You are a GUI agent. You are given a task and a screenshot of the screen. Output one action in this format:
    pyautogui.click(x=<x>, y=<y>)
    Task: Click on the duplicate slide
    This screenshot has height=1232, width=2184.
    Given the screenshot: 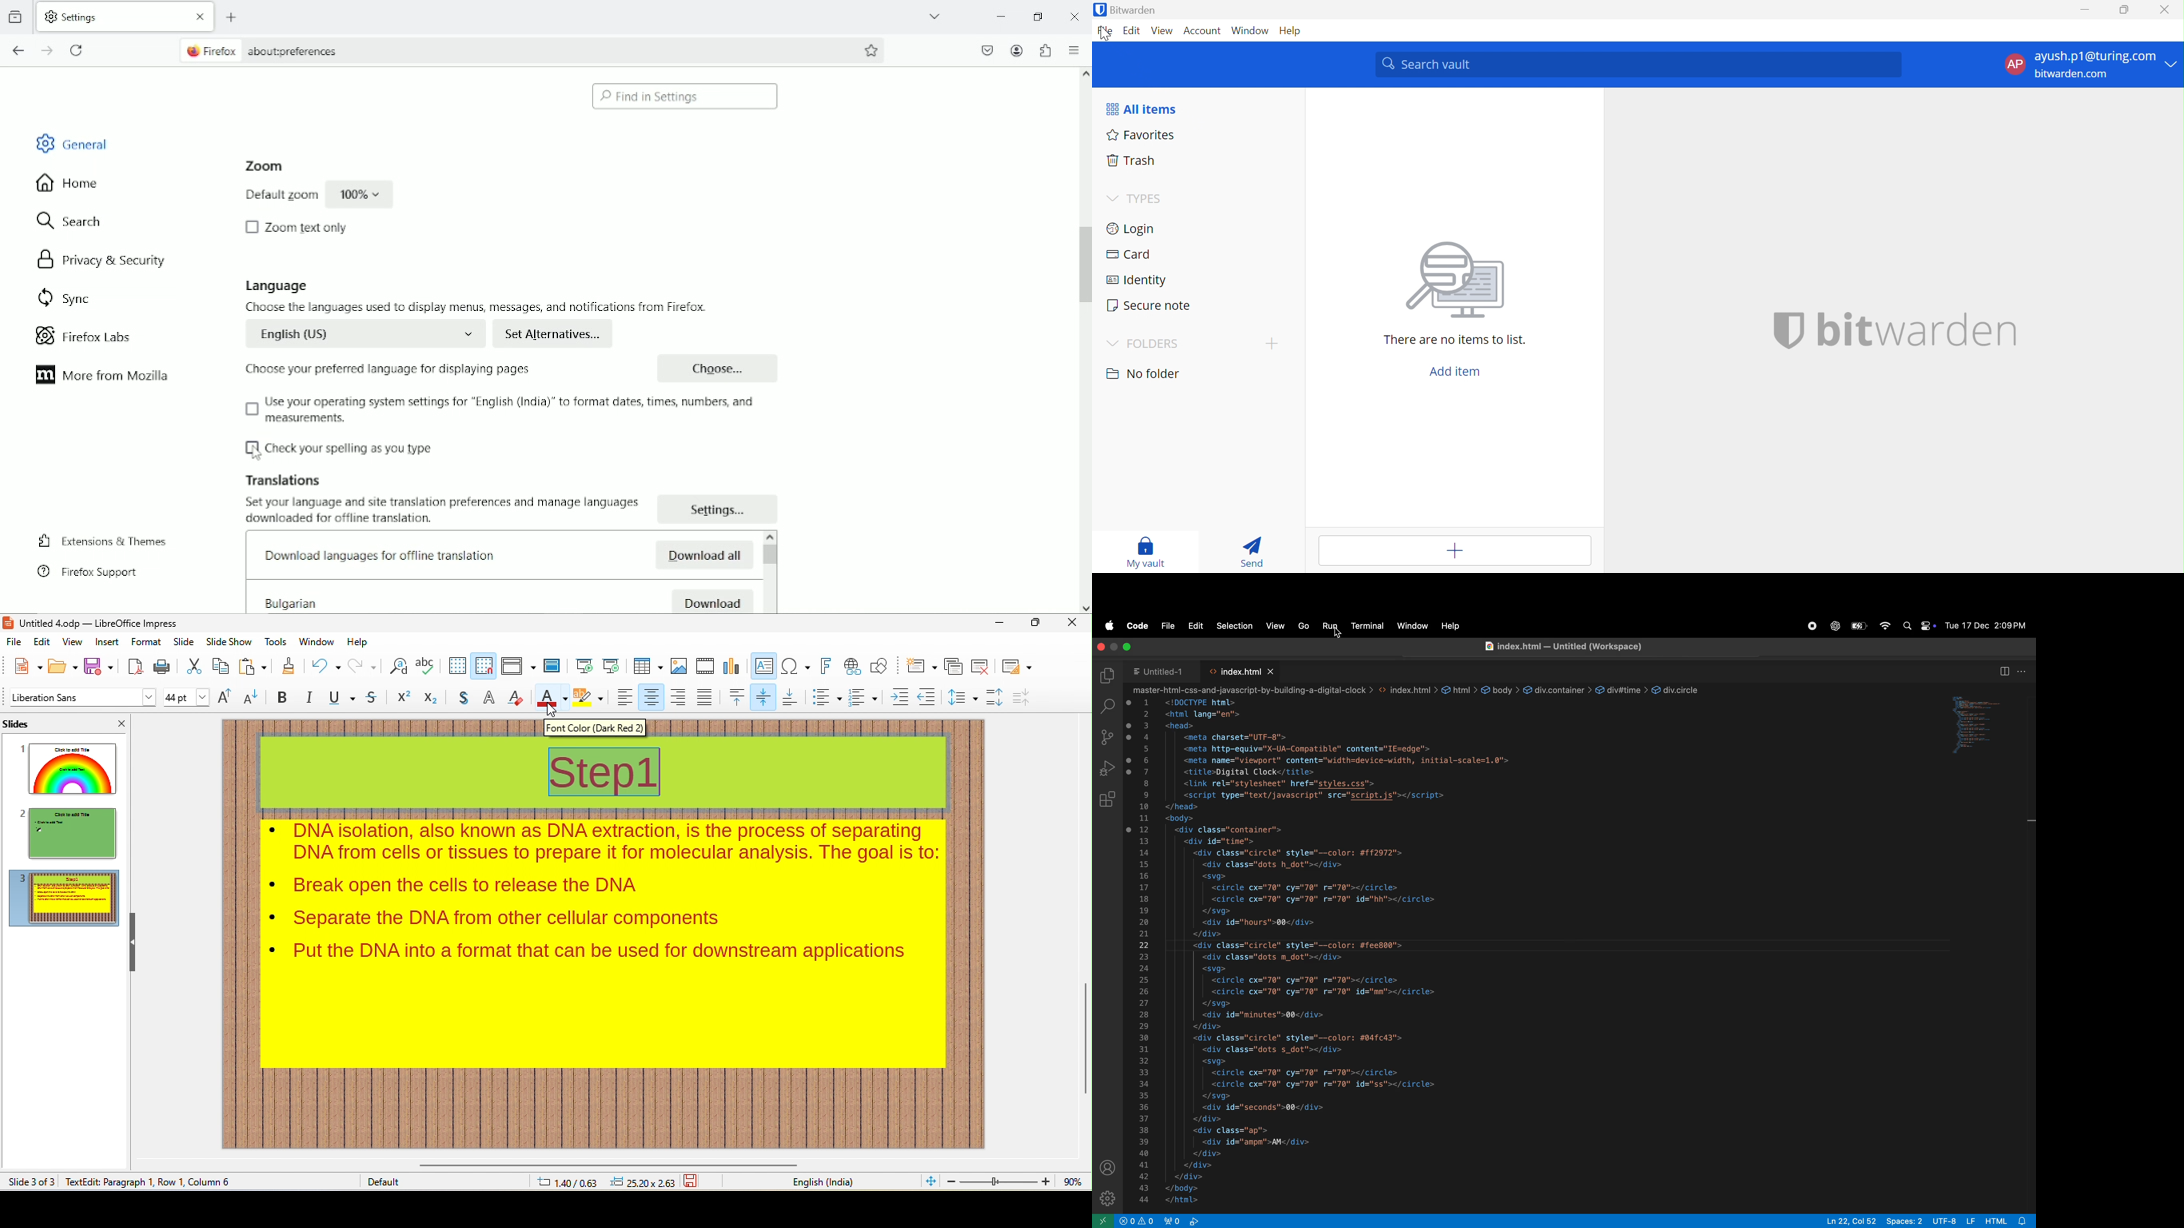 What is the action you would take?
    pyautogui.click(x=955, y=668)
    